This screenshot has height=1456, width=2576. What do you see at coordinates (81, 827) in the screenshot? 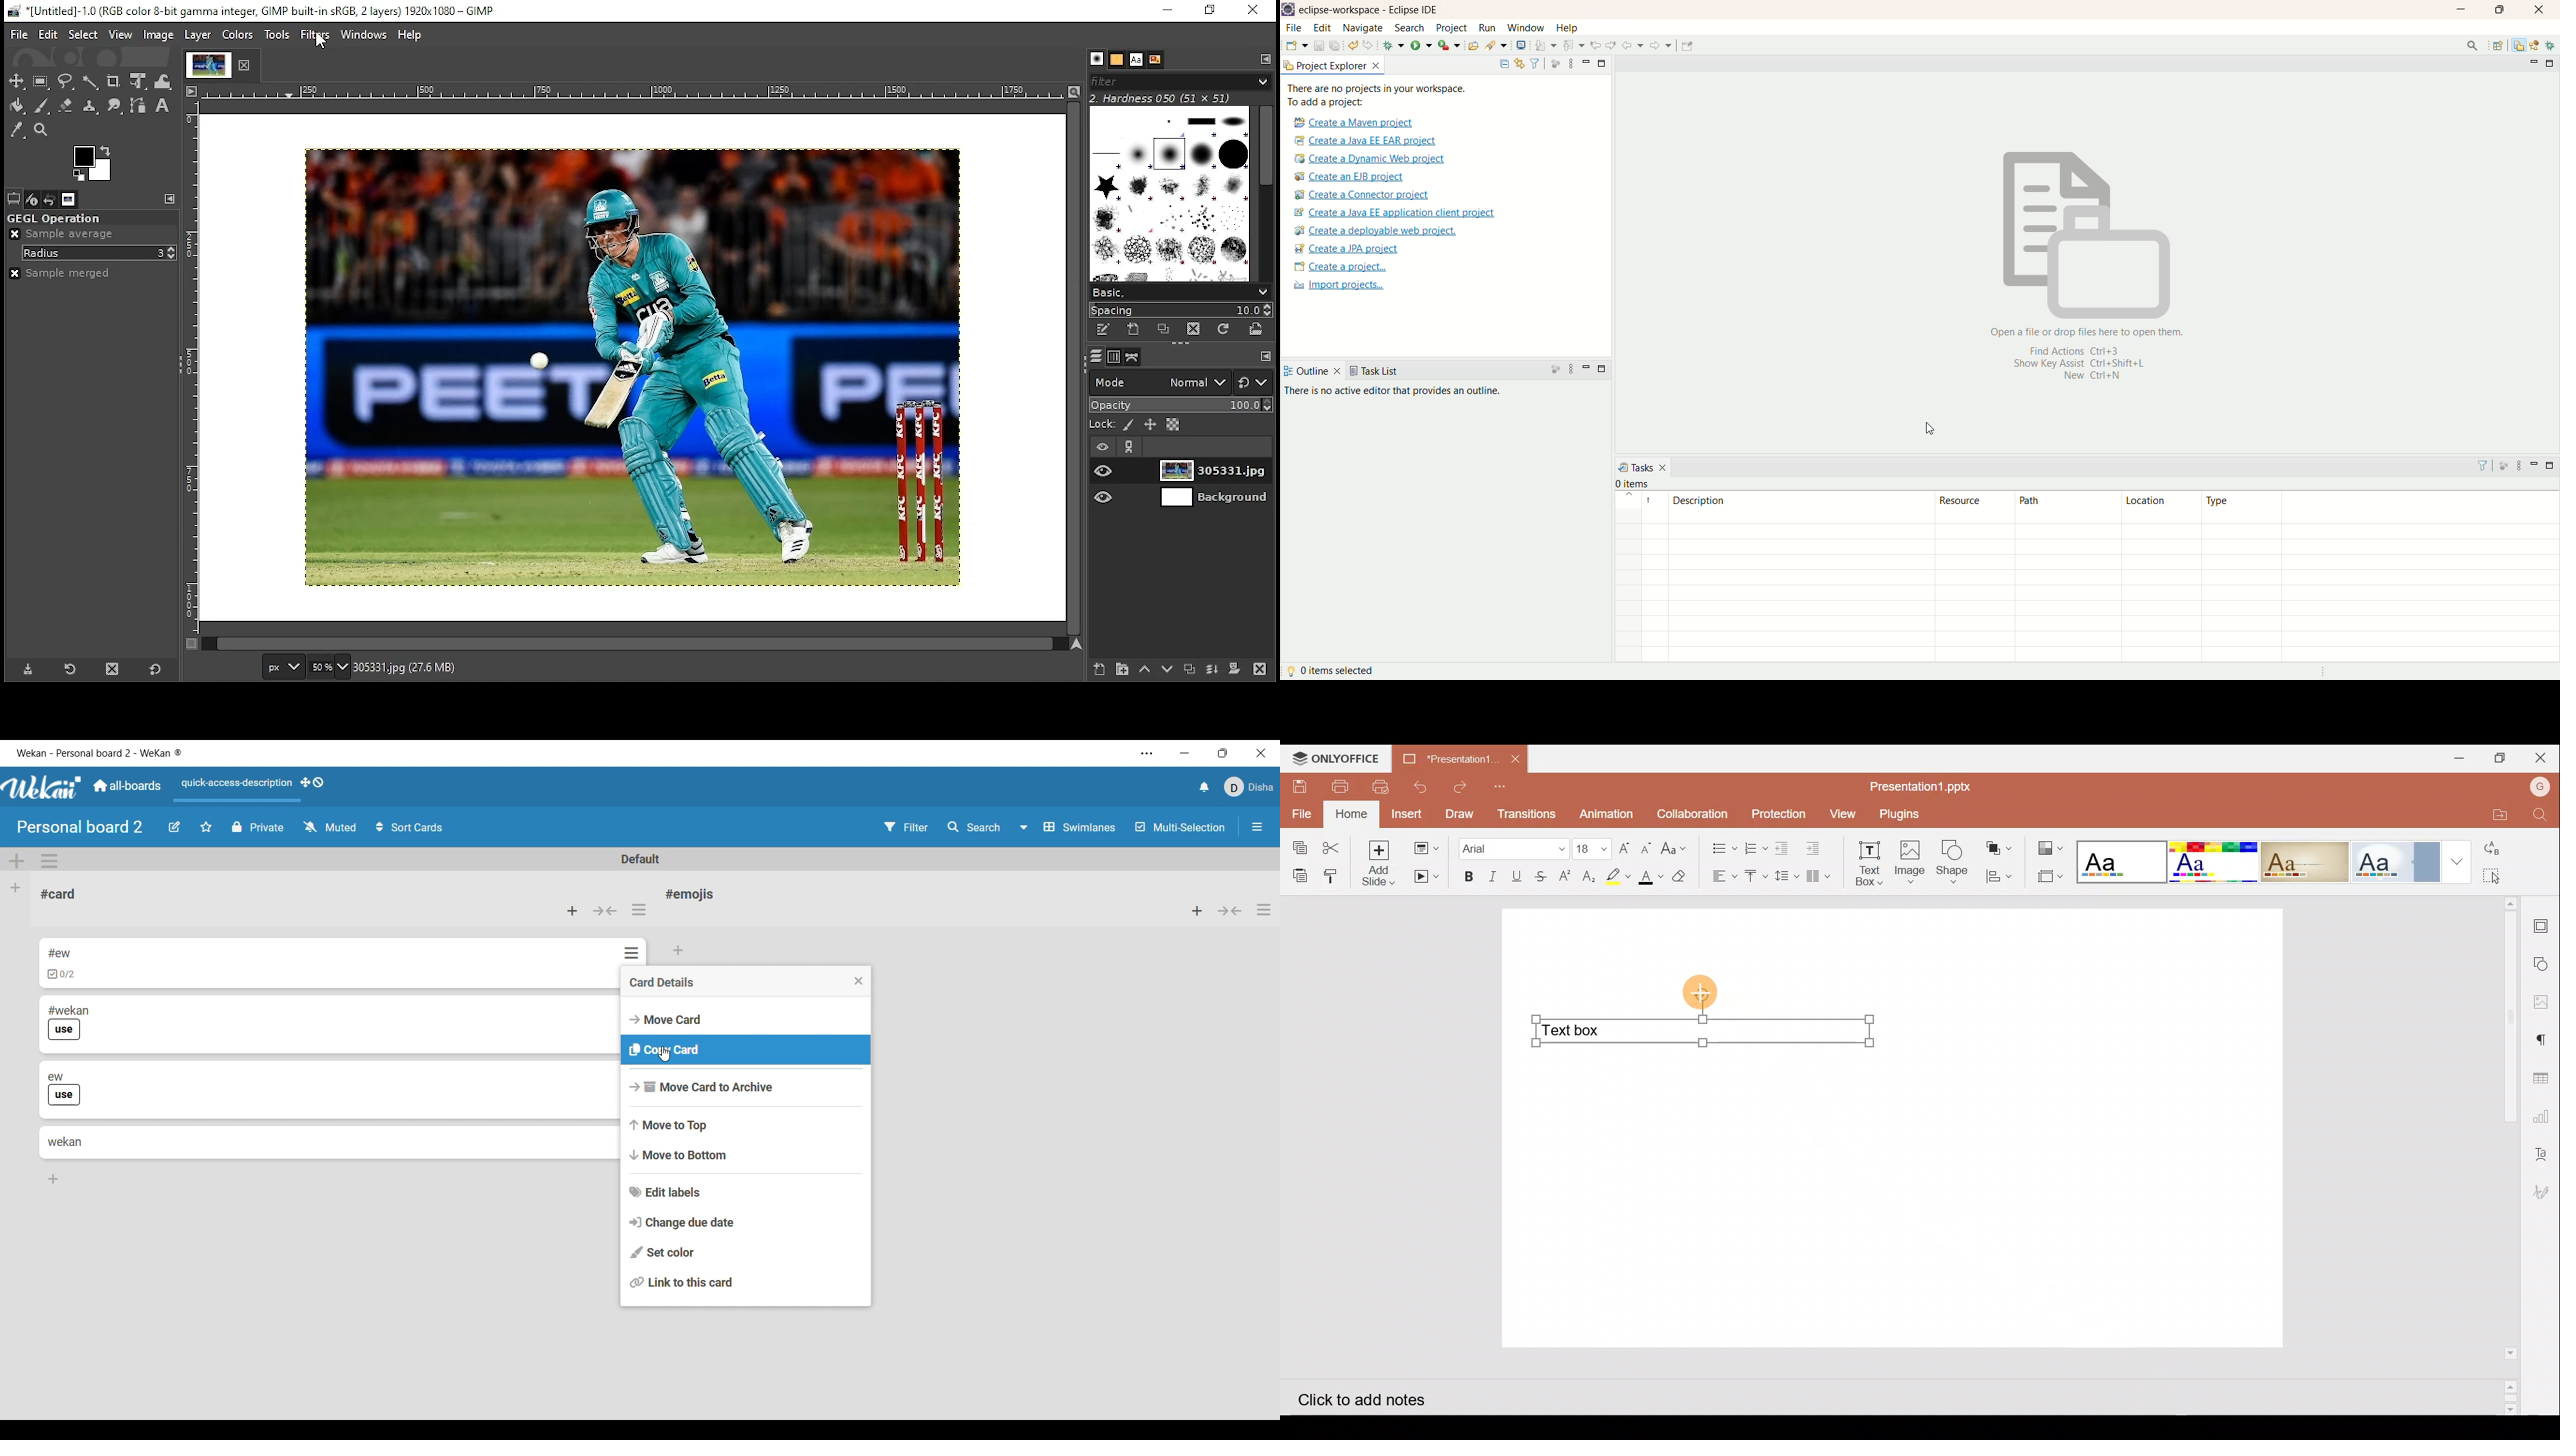
I see `Board name` at bounding box center [81, 827].